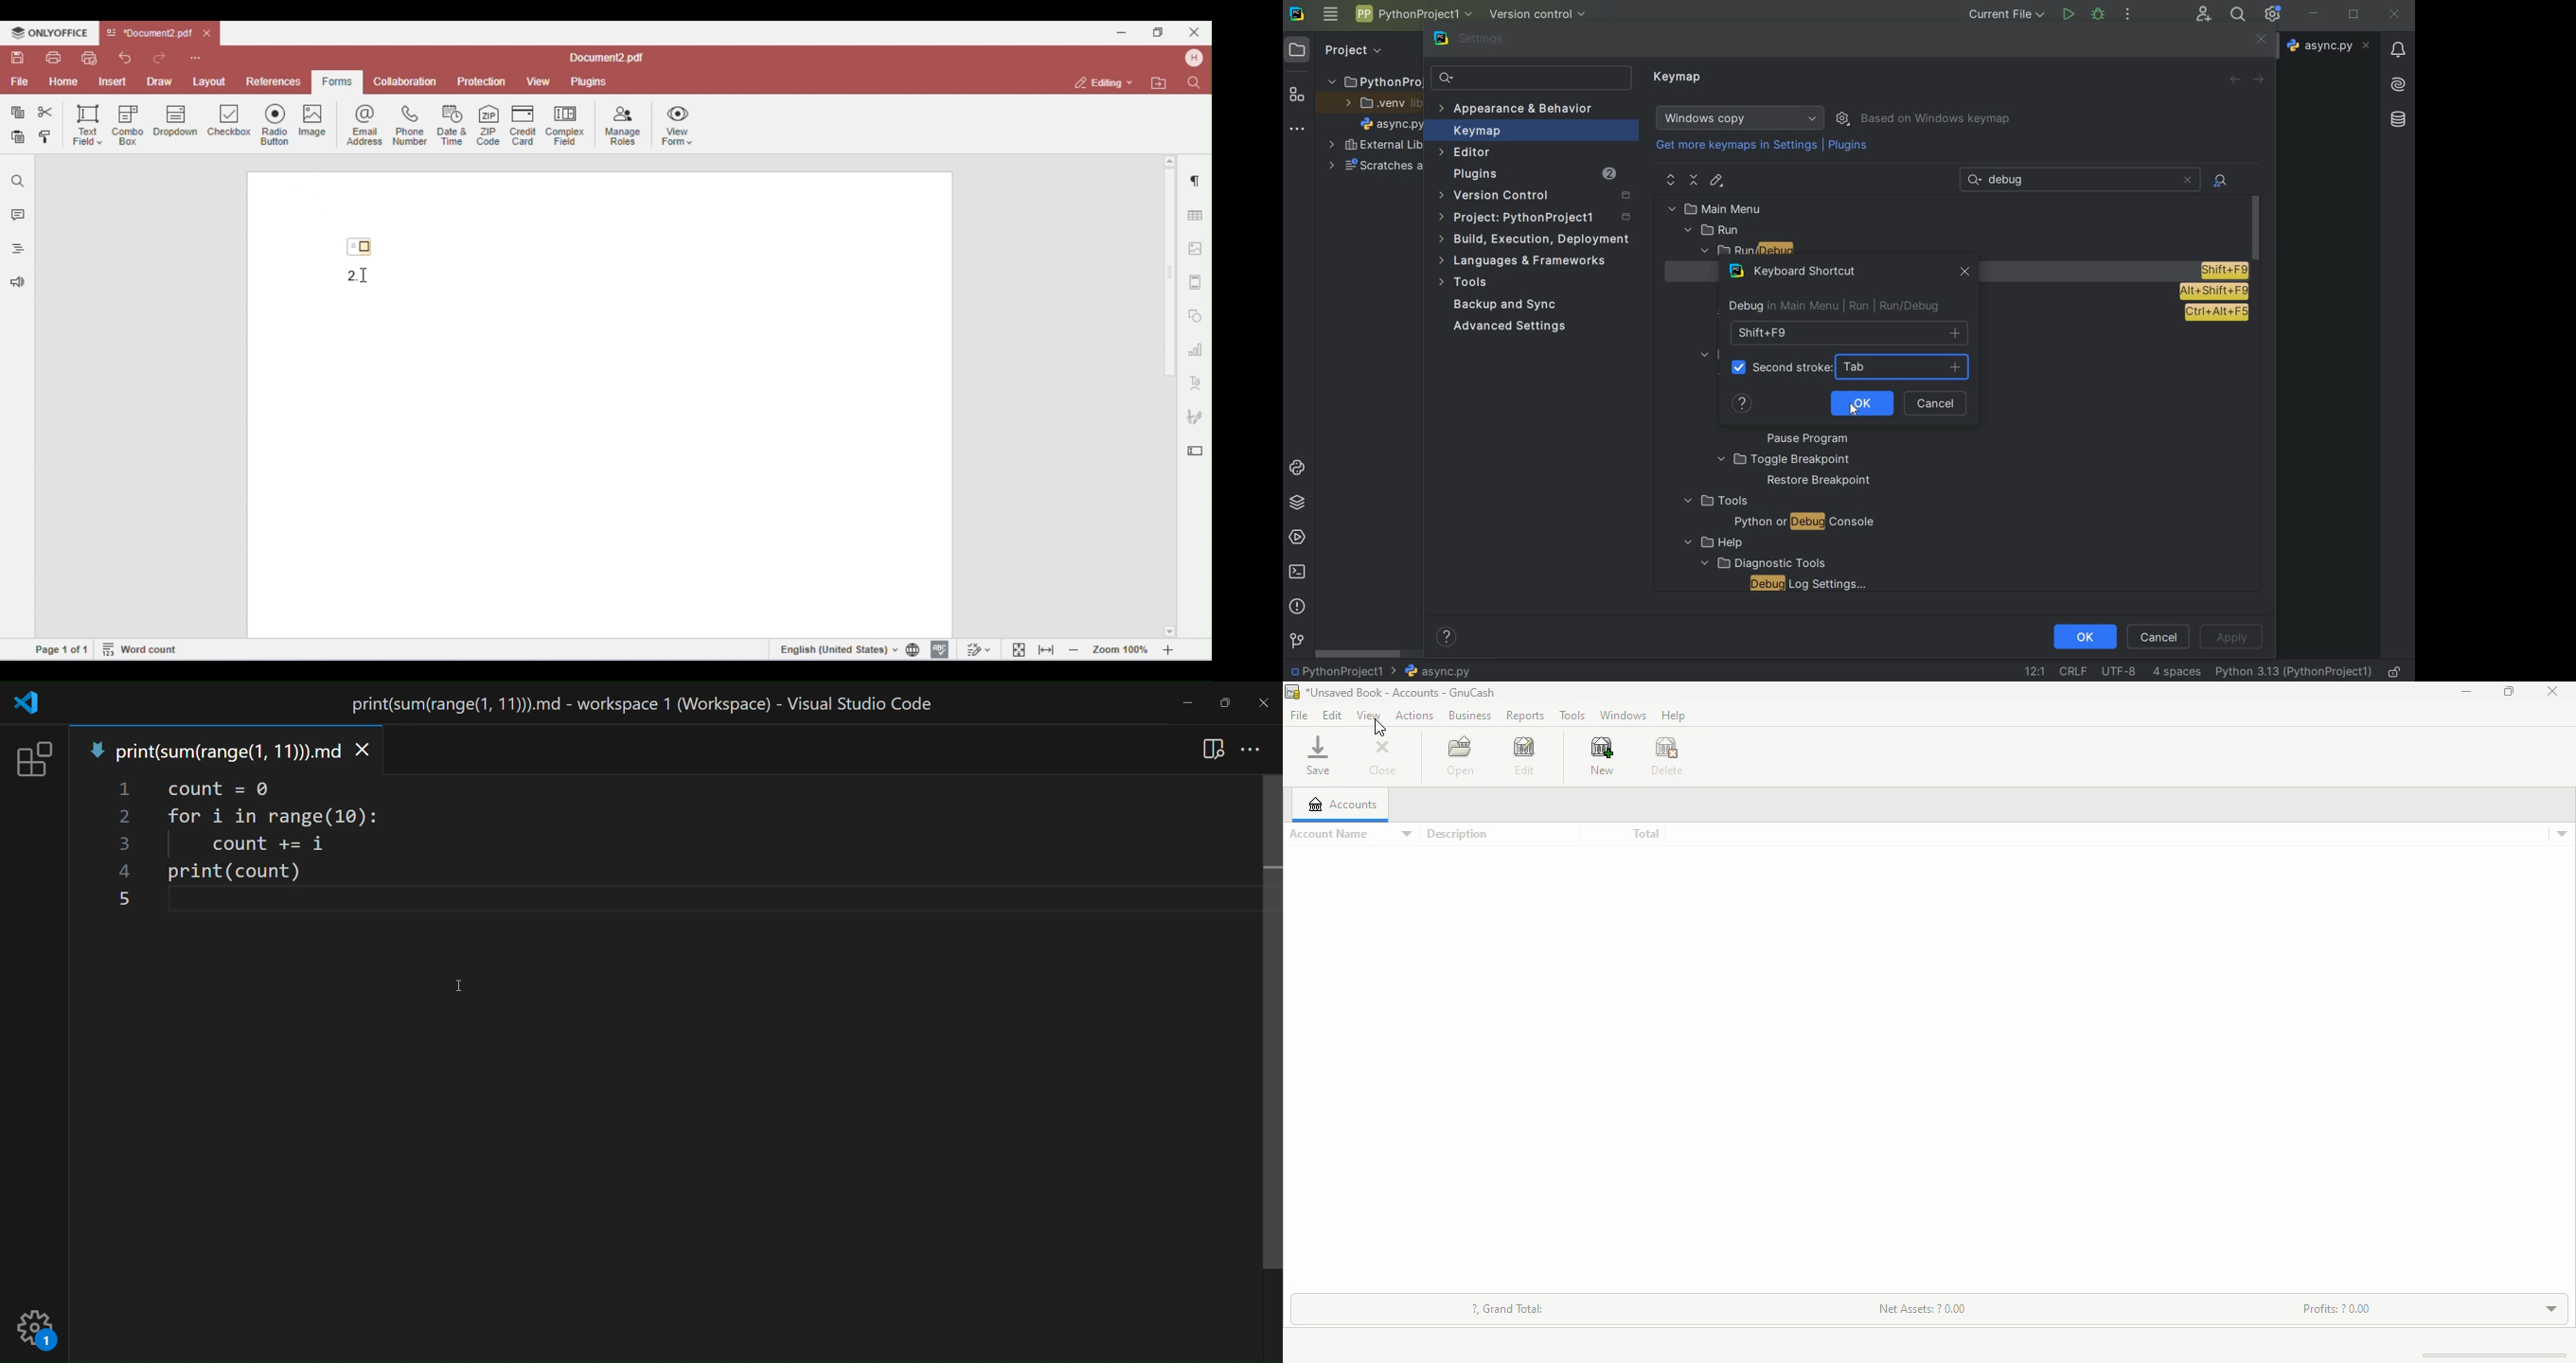 The image size is (2576, 1372). I want to click on backup and sync, so click(1506, 306).